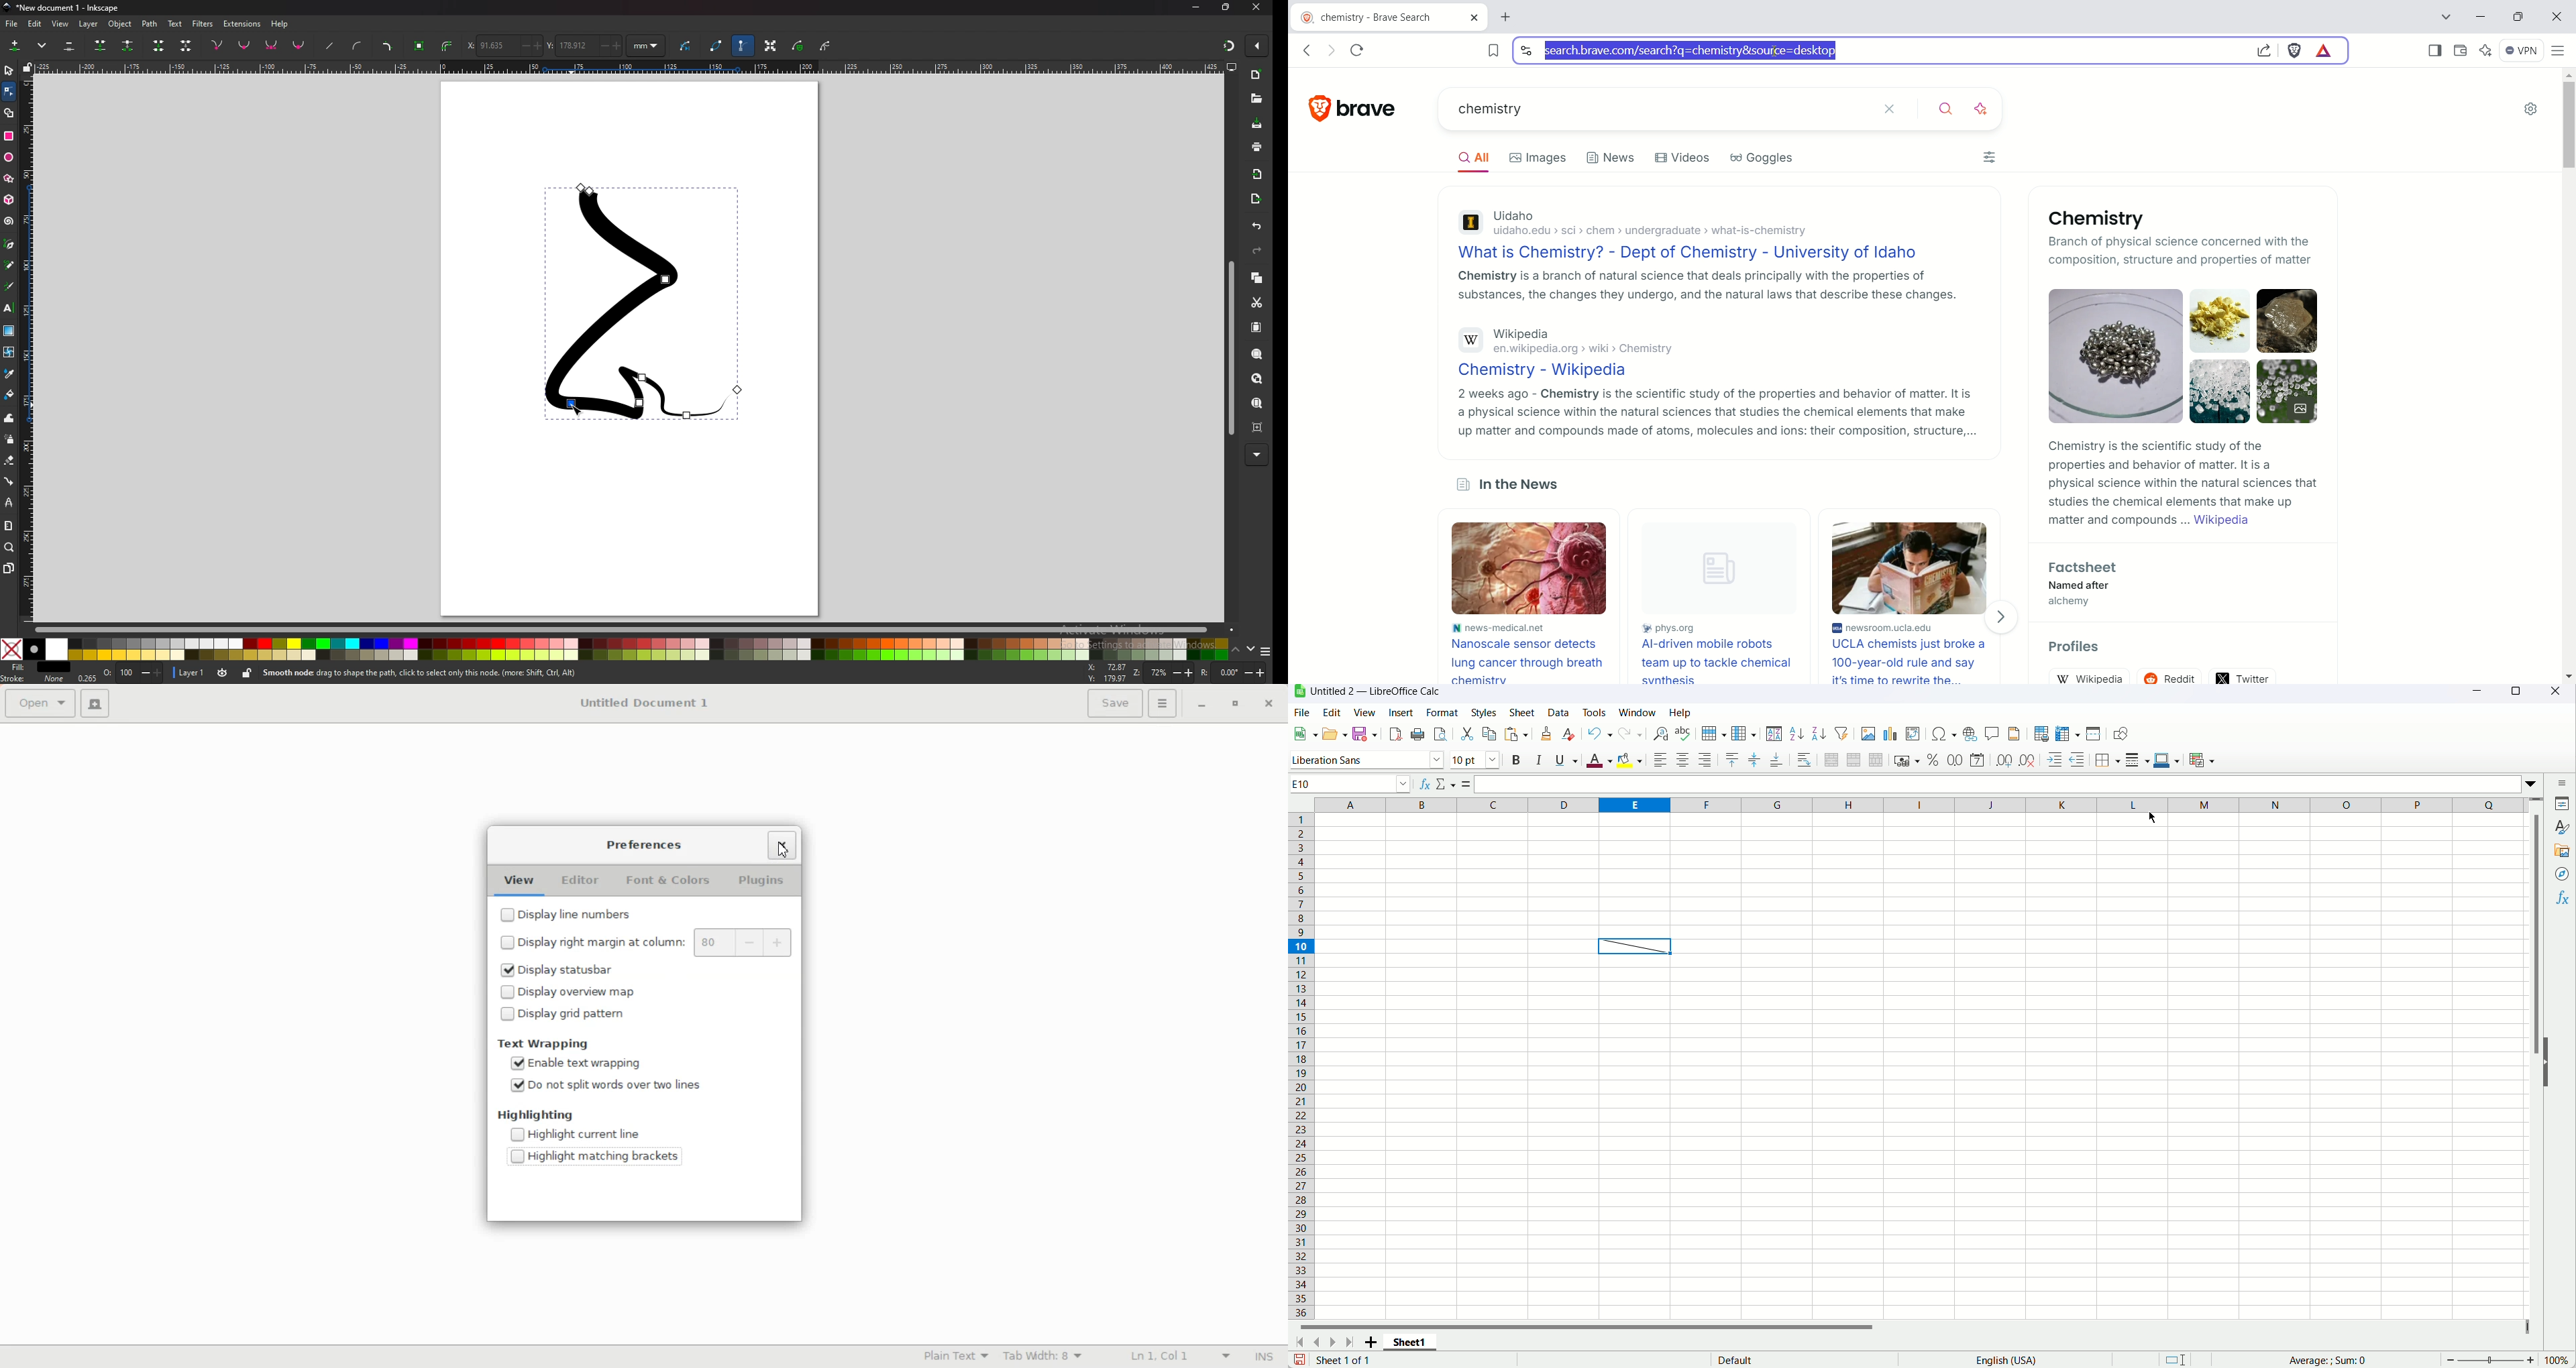 The image size is (2576, 1372). What do you see at coordinates (1316, 1343) in the screenshot?
I see `Scroll to previous sheet` at bounding box center [1316, 1343].